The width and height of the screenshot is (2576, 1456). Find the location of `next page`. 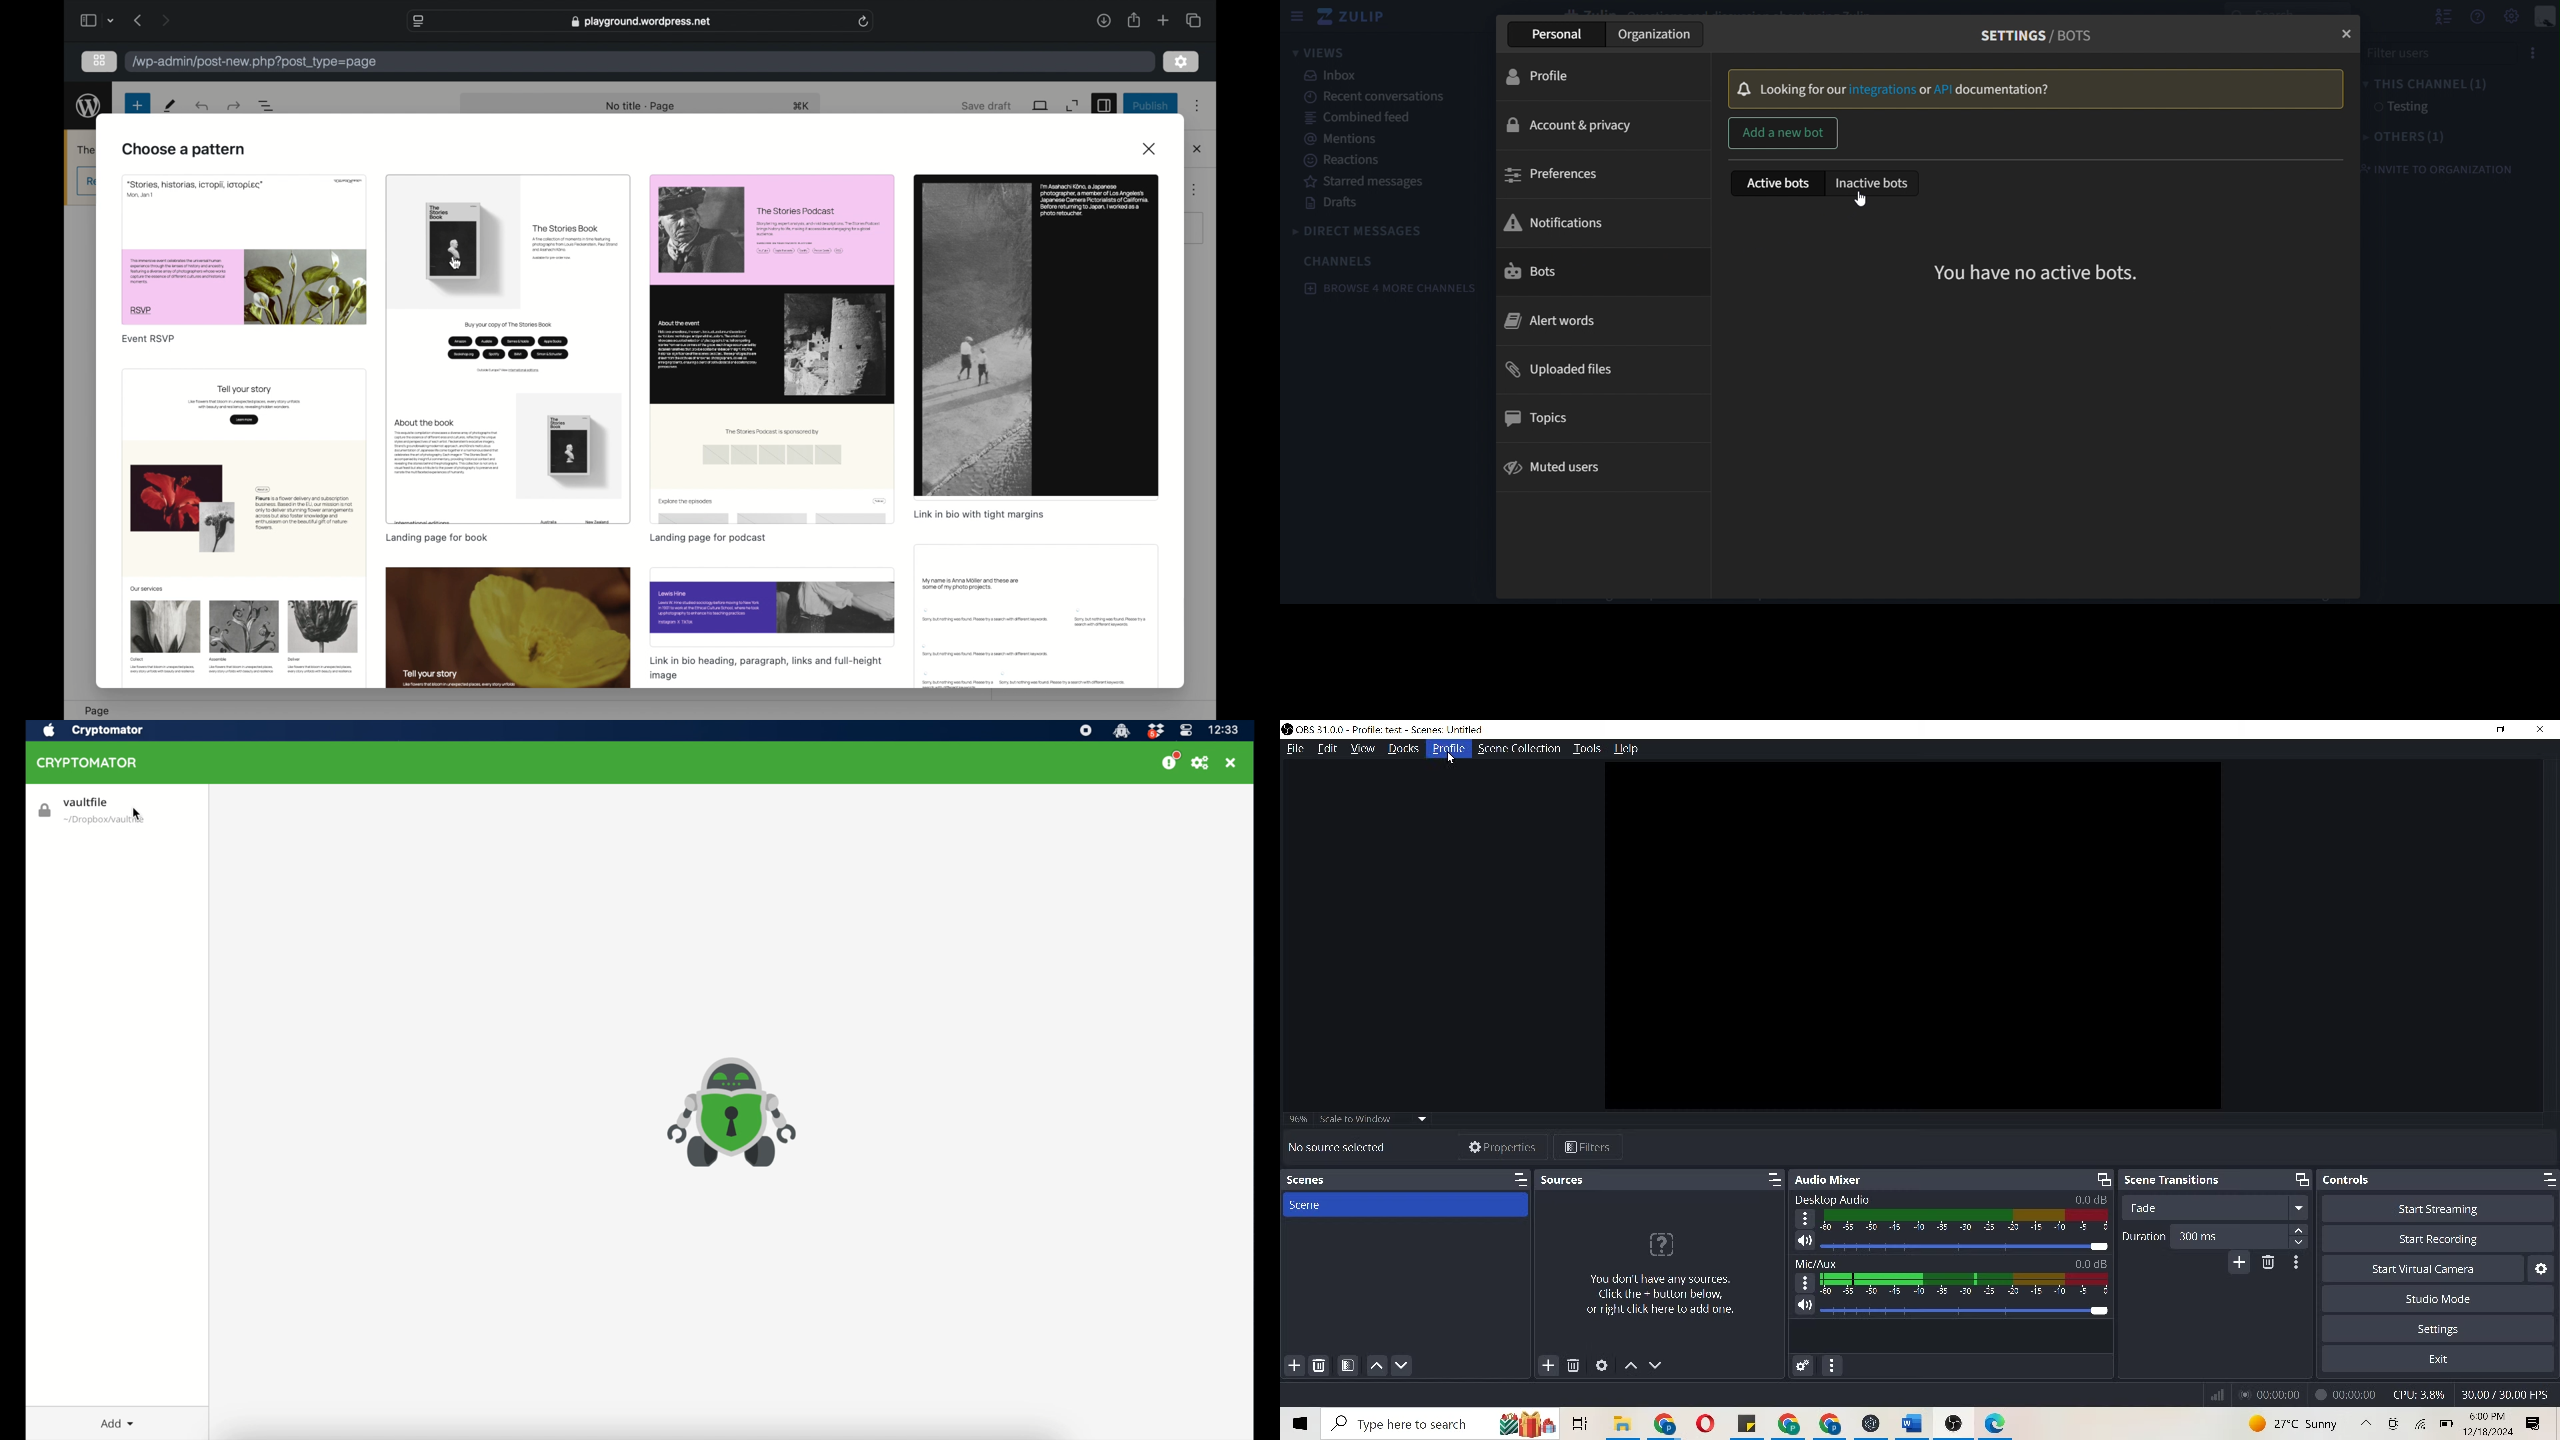

next page is located at coordinates (166, 21).